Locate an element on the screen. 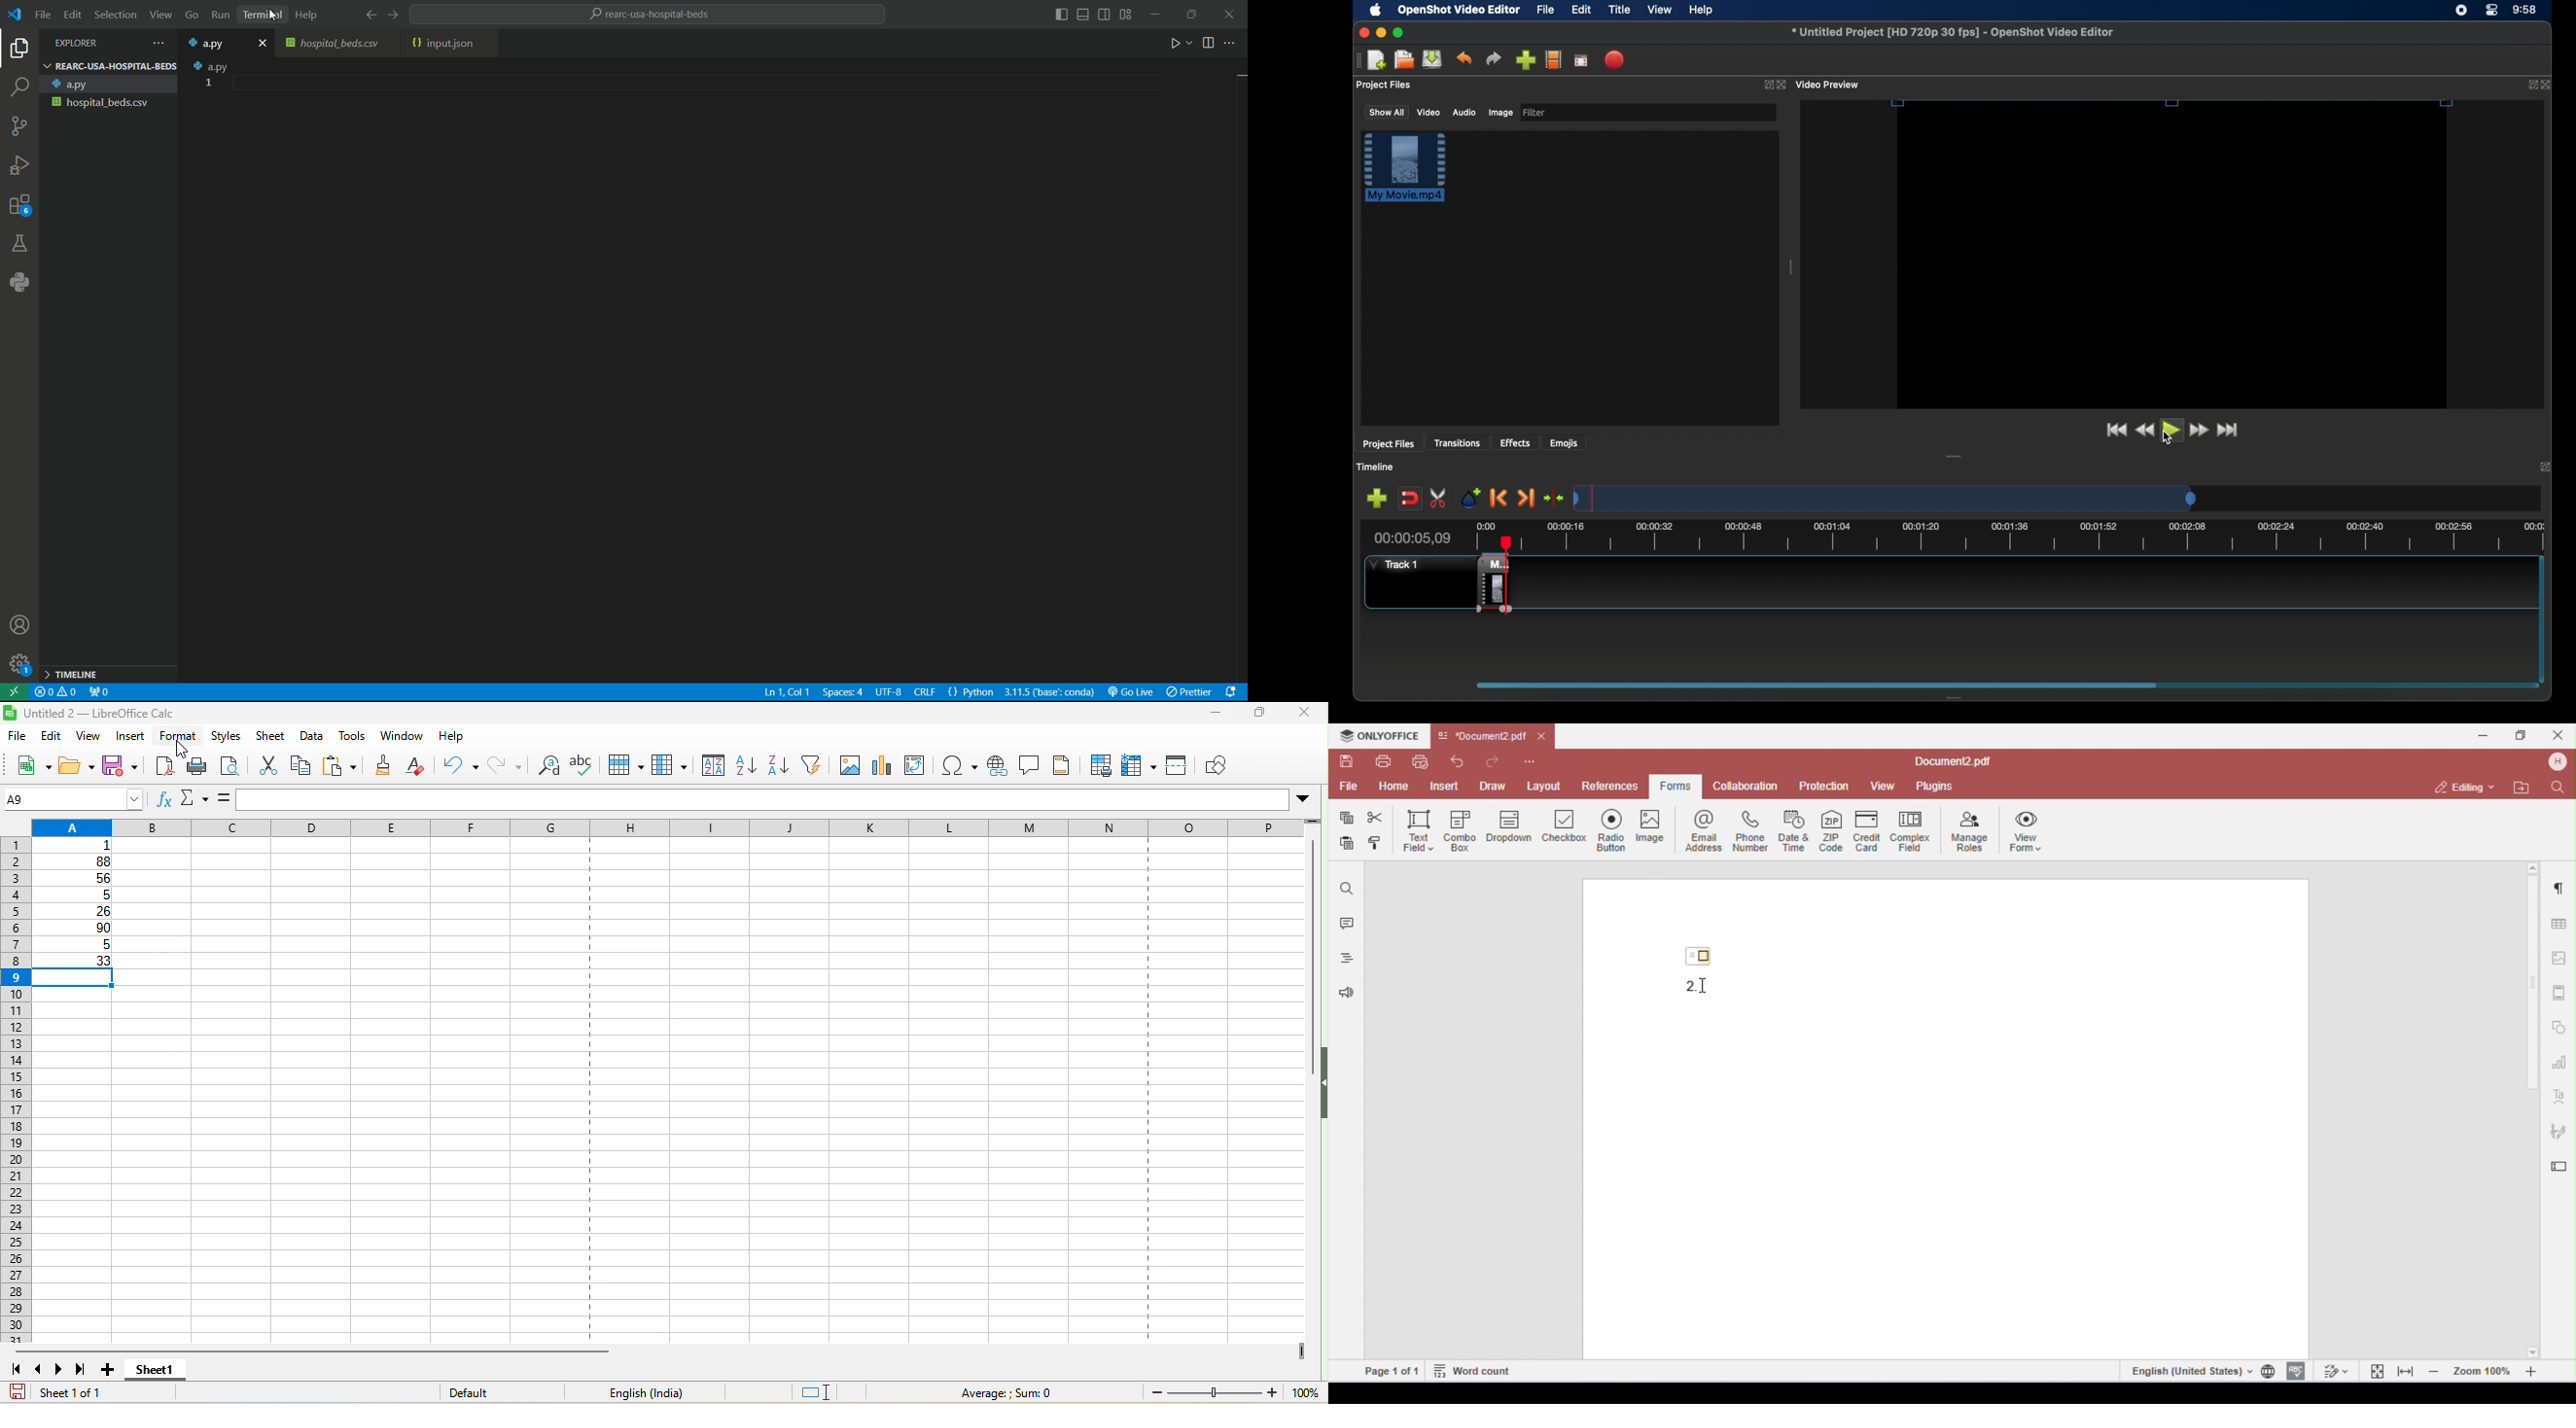 This screenshot has height=1428, width=2576. expand is located at coordinates (2548, 466).